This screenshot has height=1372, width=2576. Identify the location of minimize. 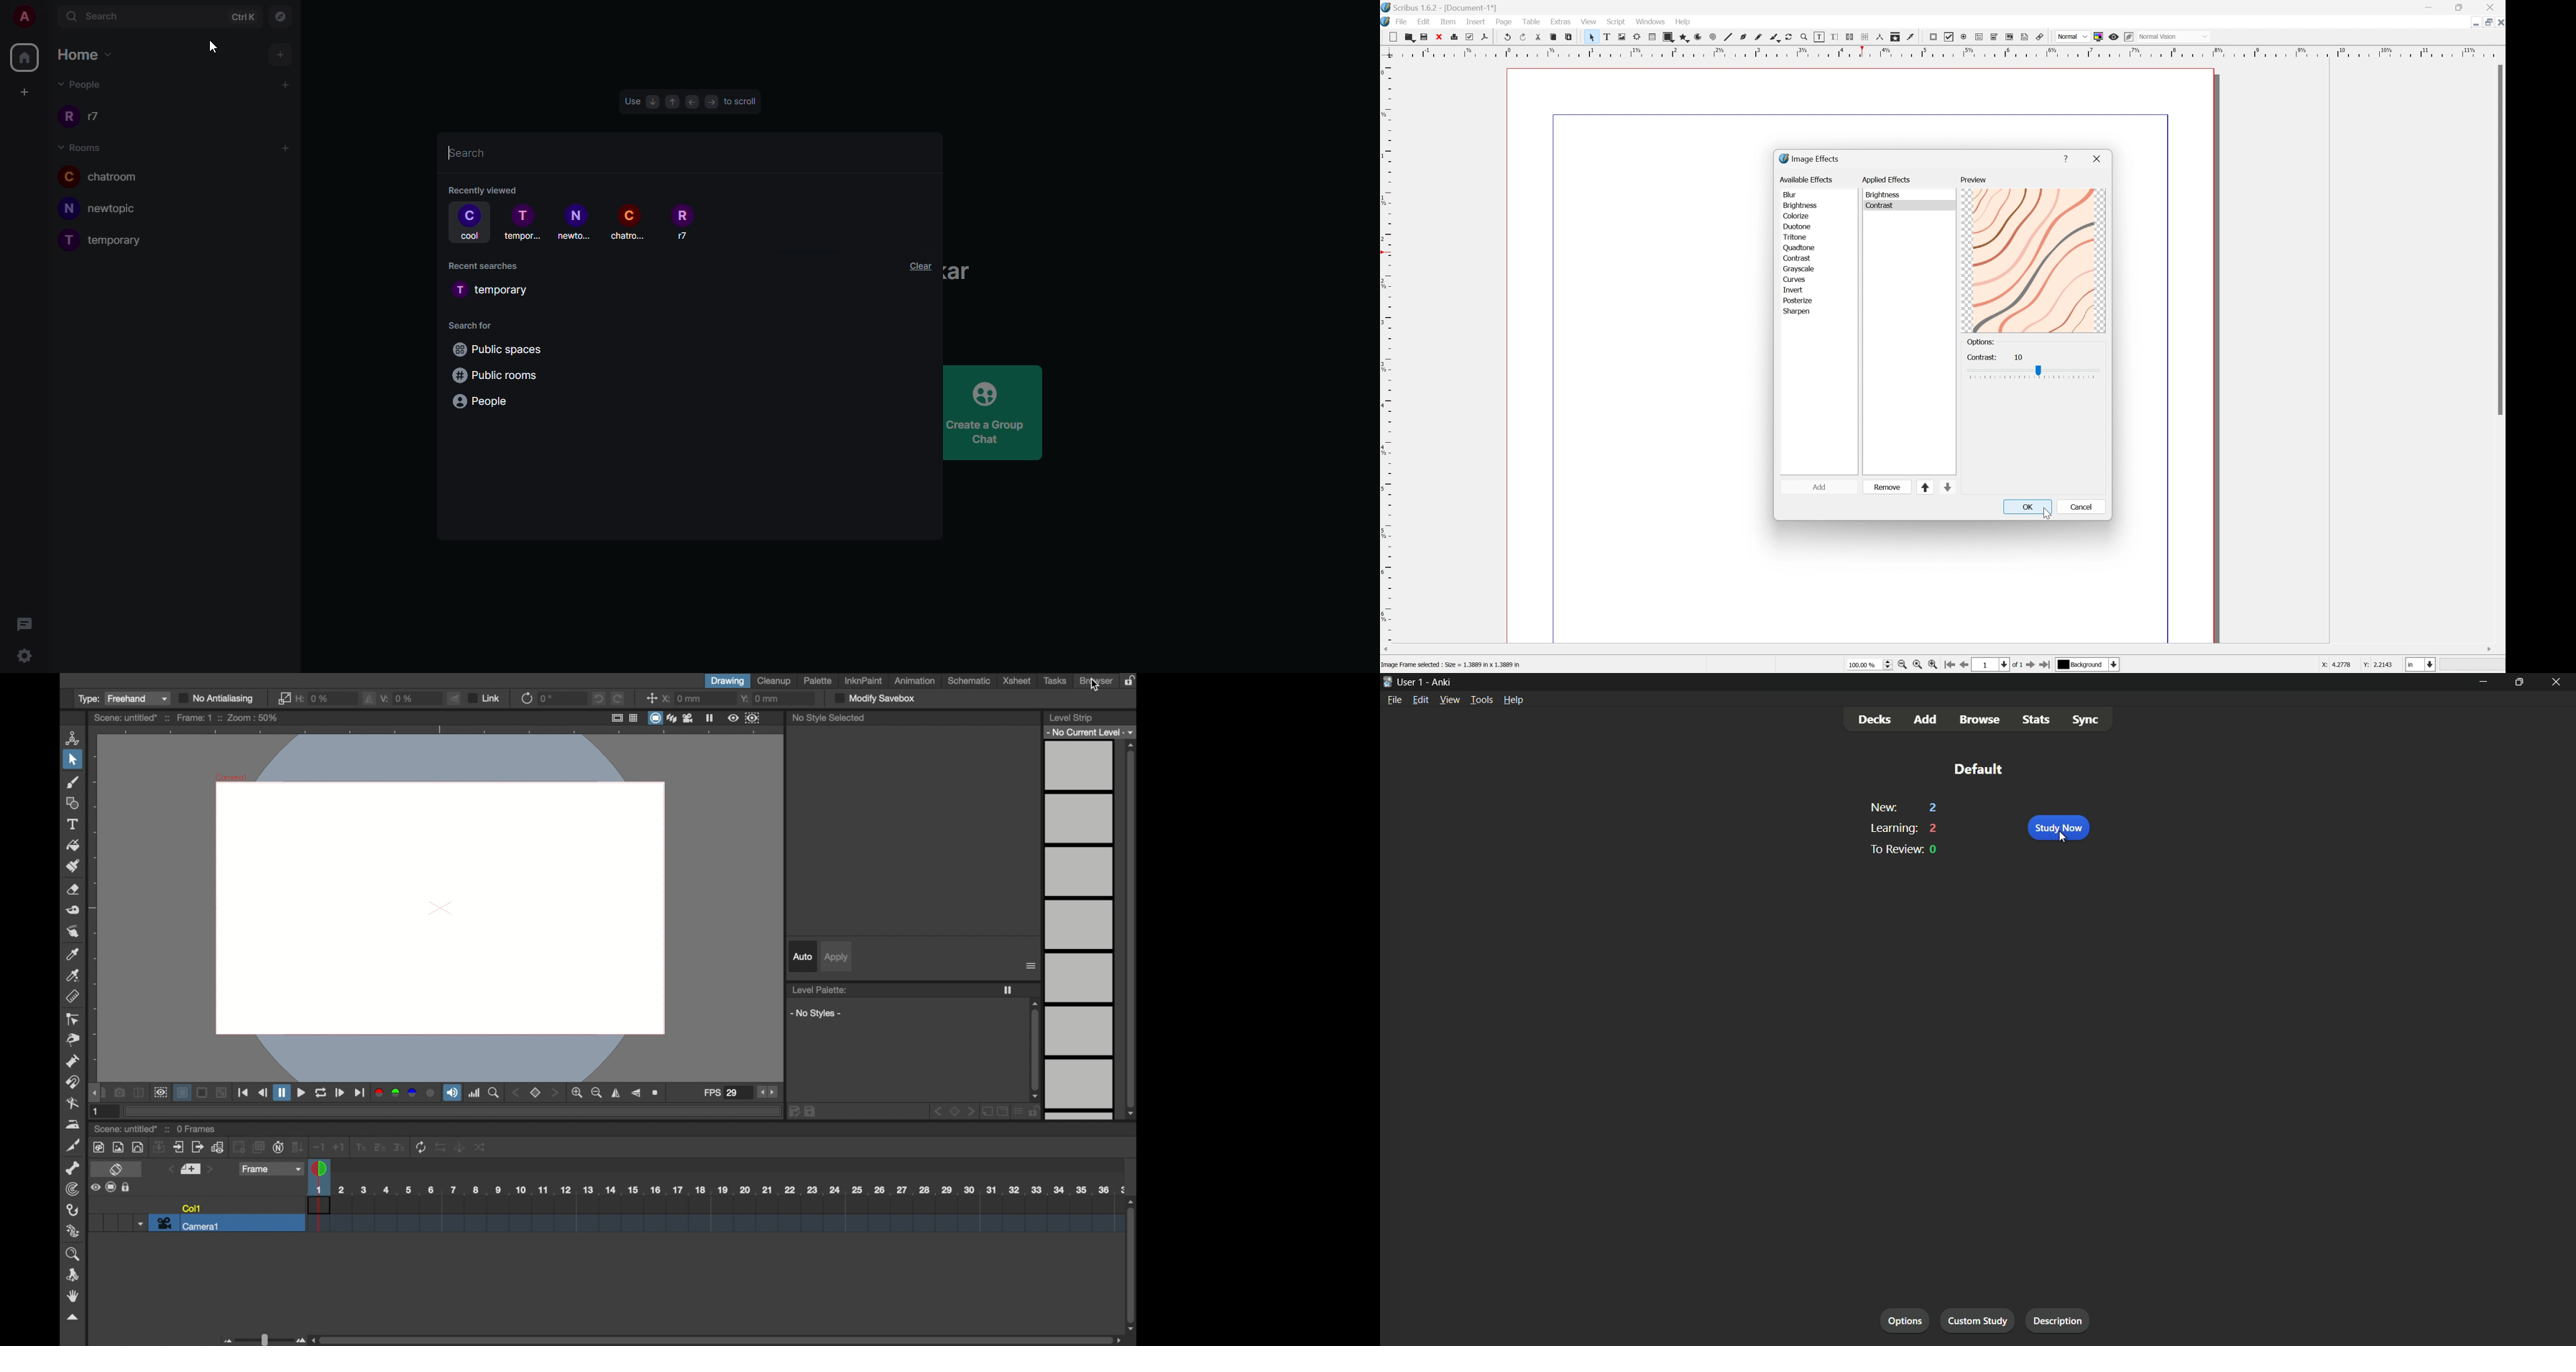
(223, 1092).